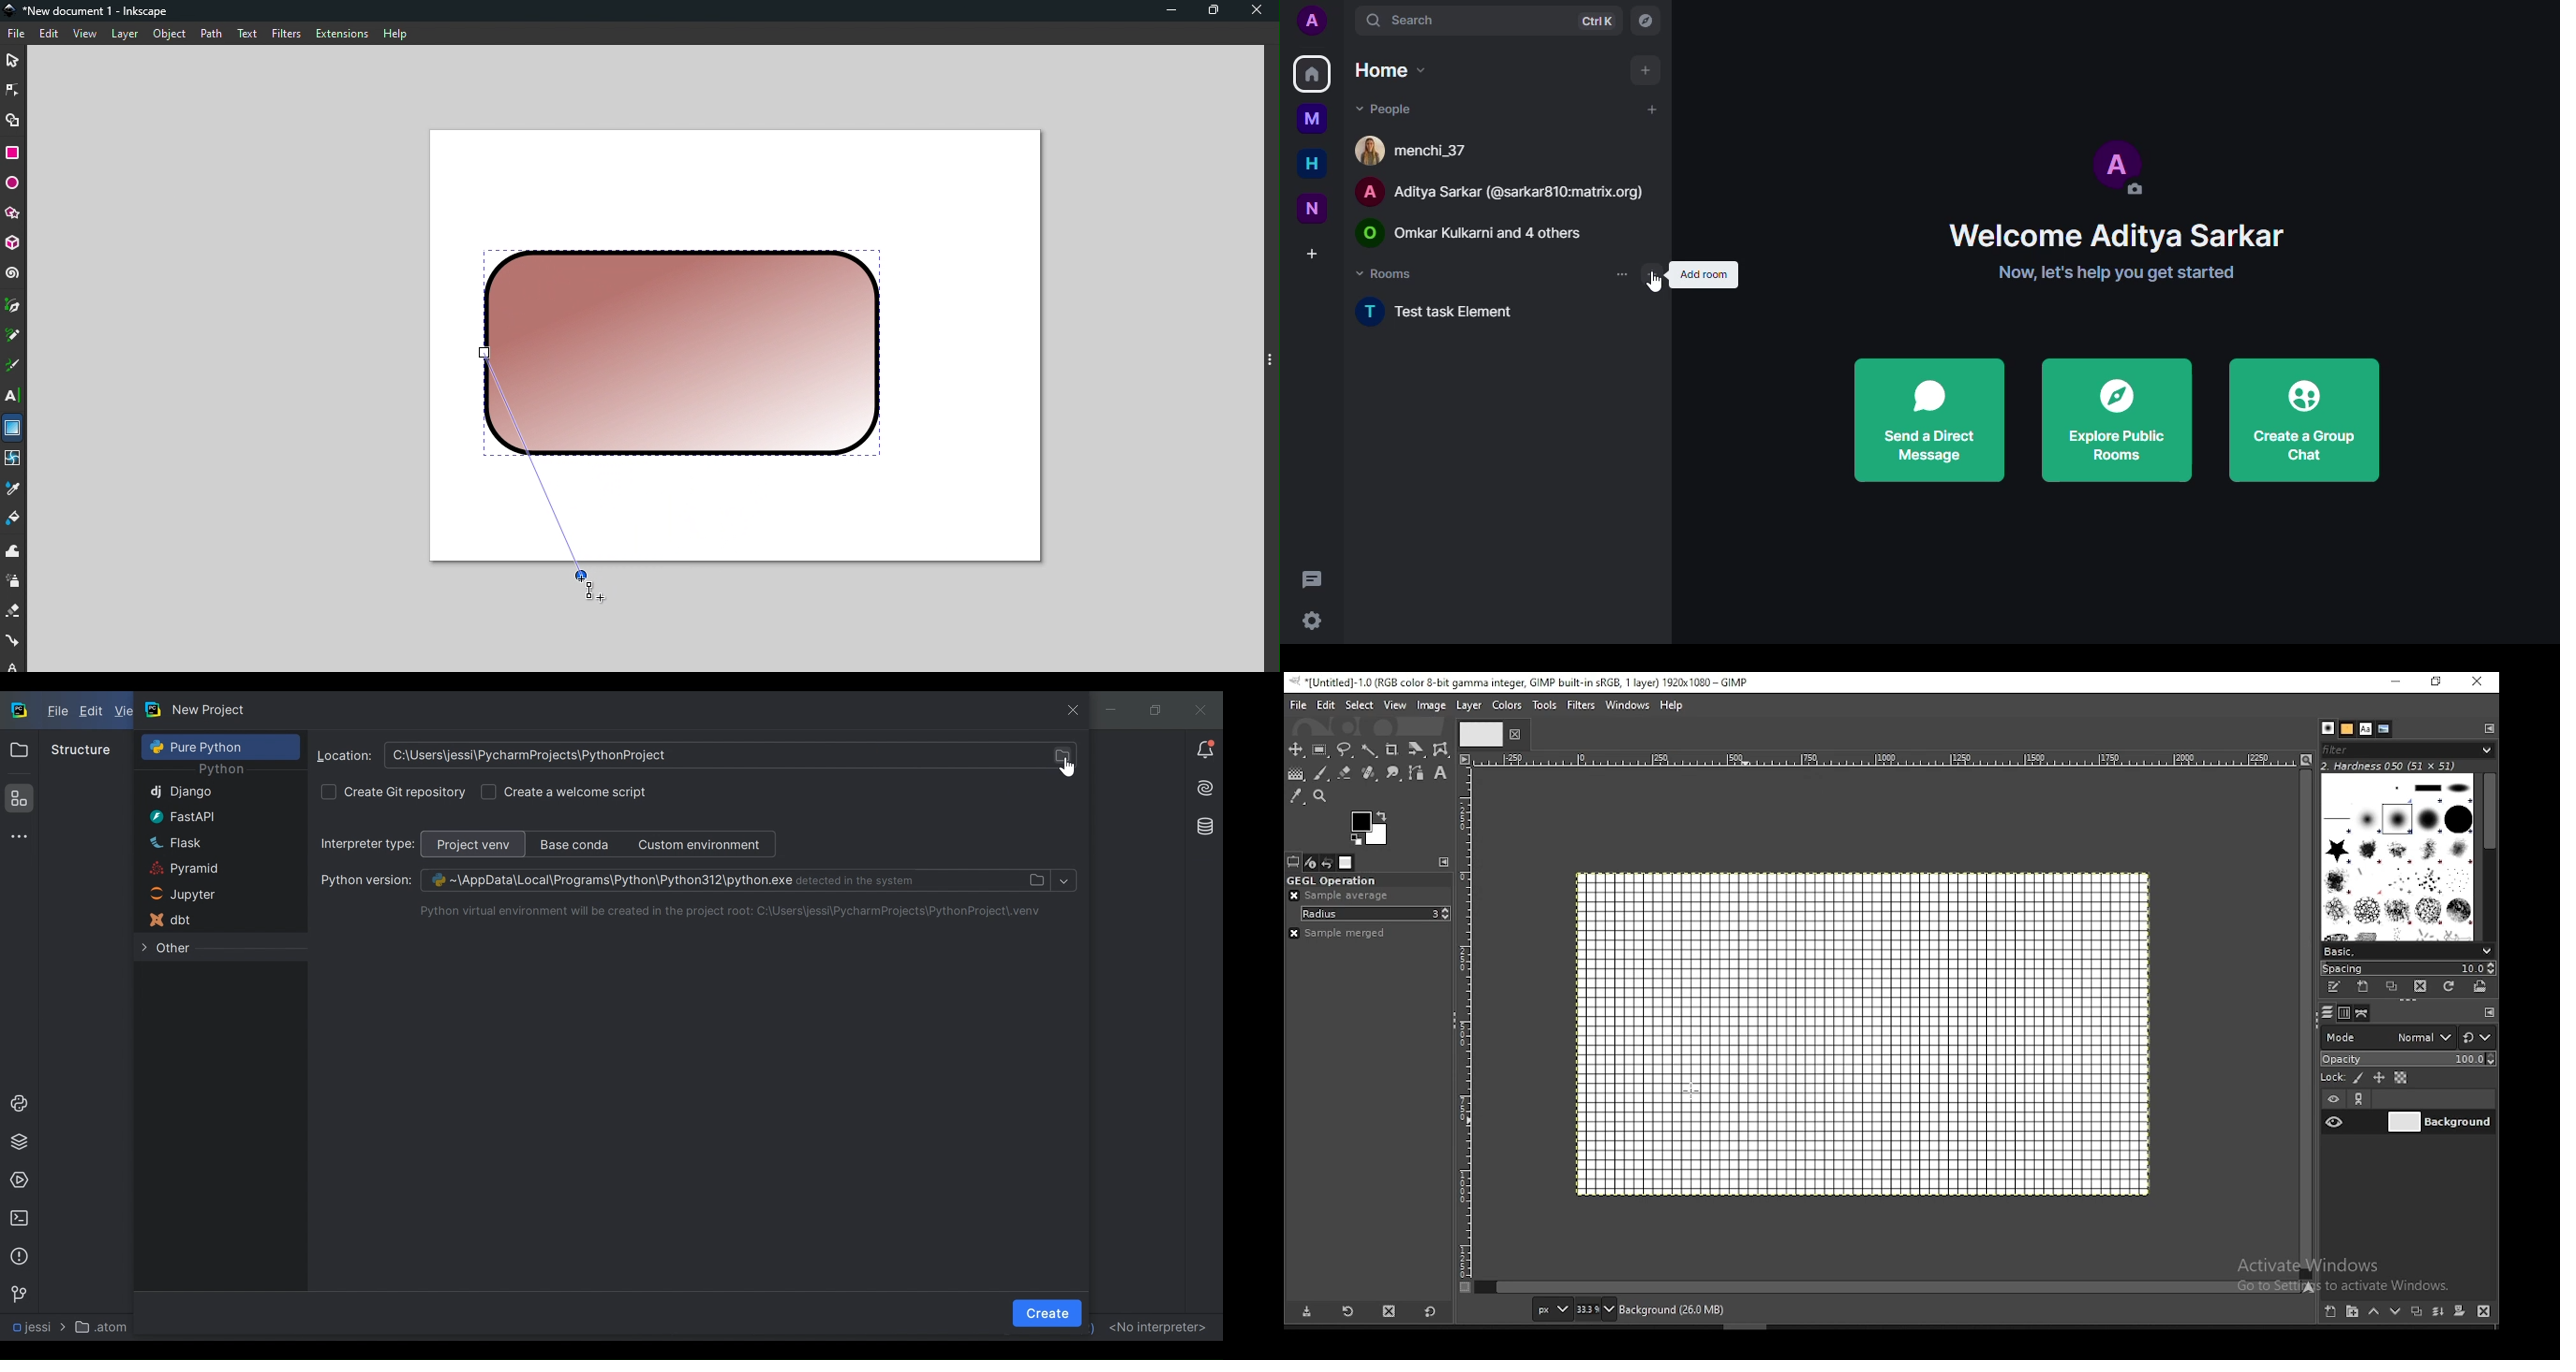  I want to click on Pure Python, so click(220, 746).